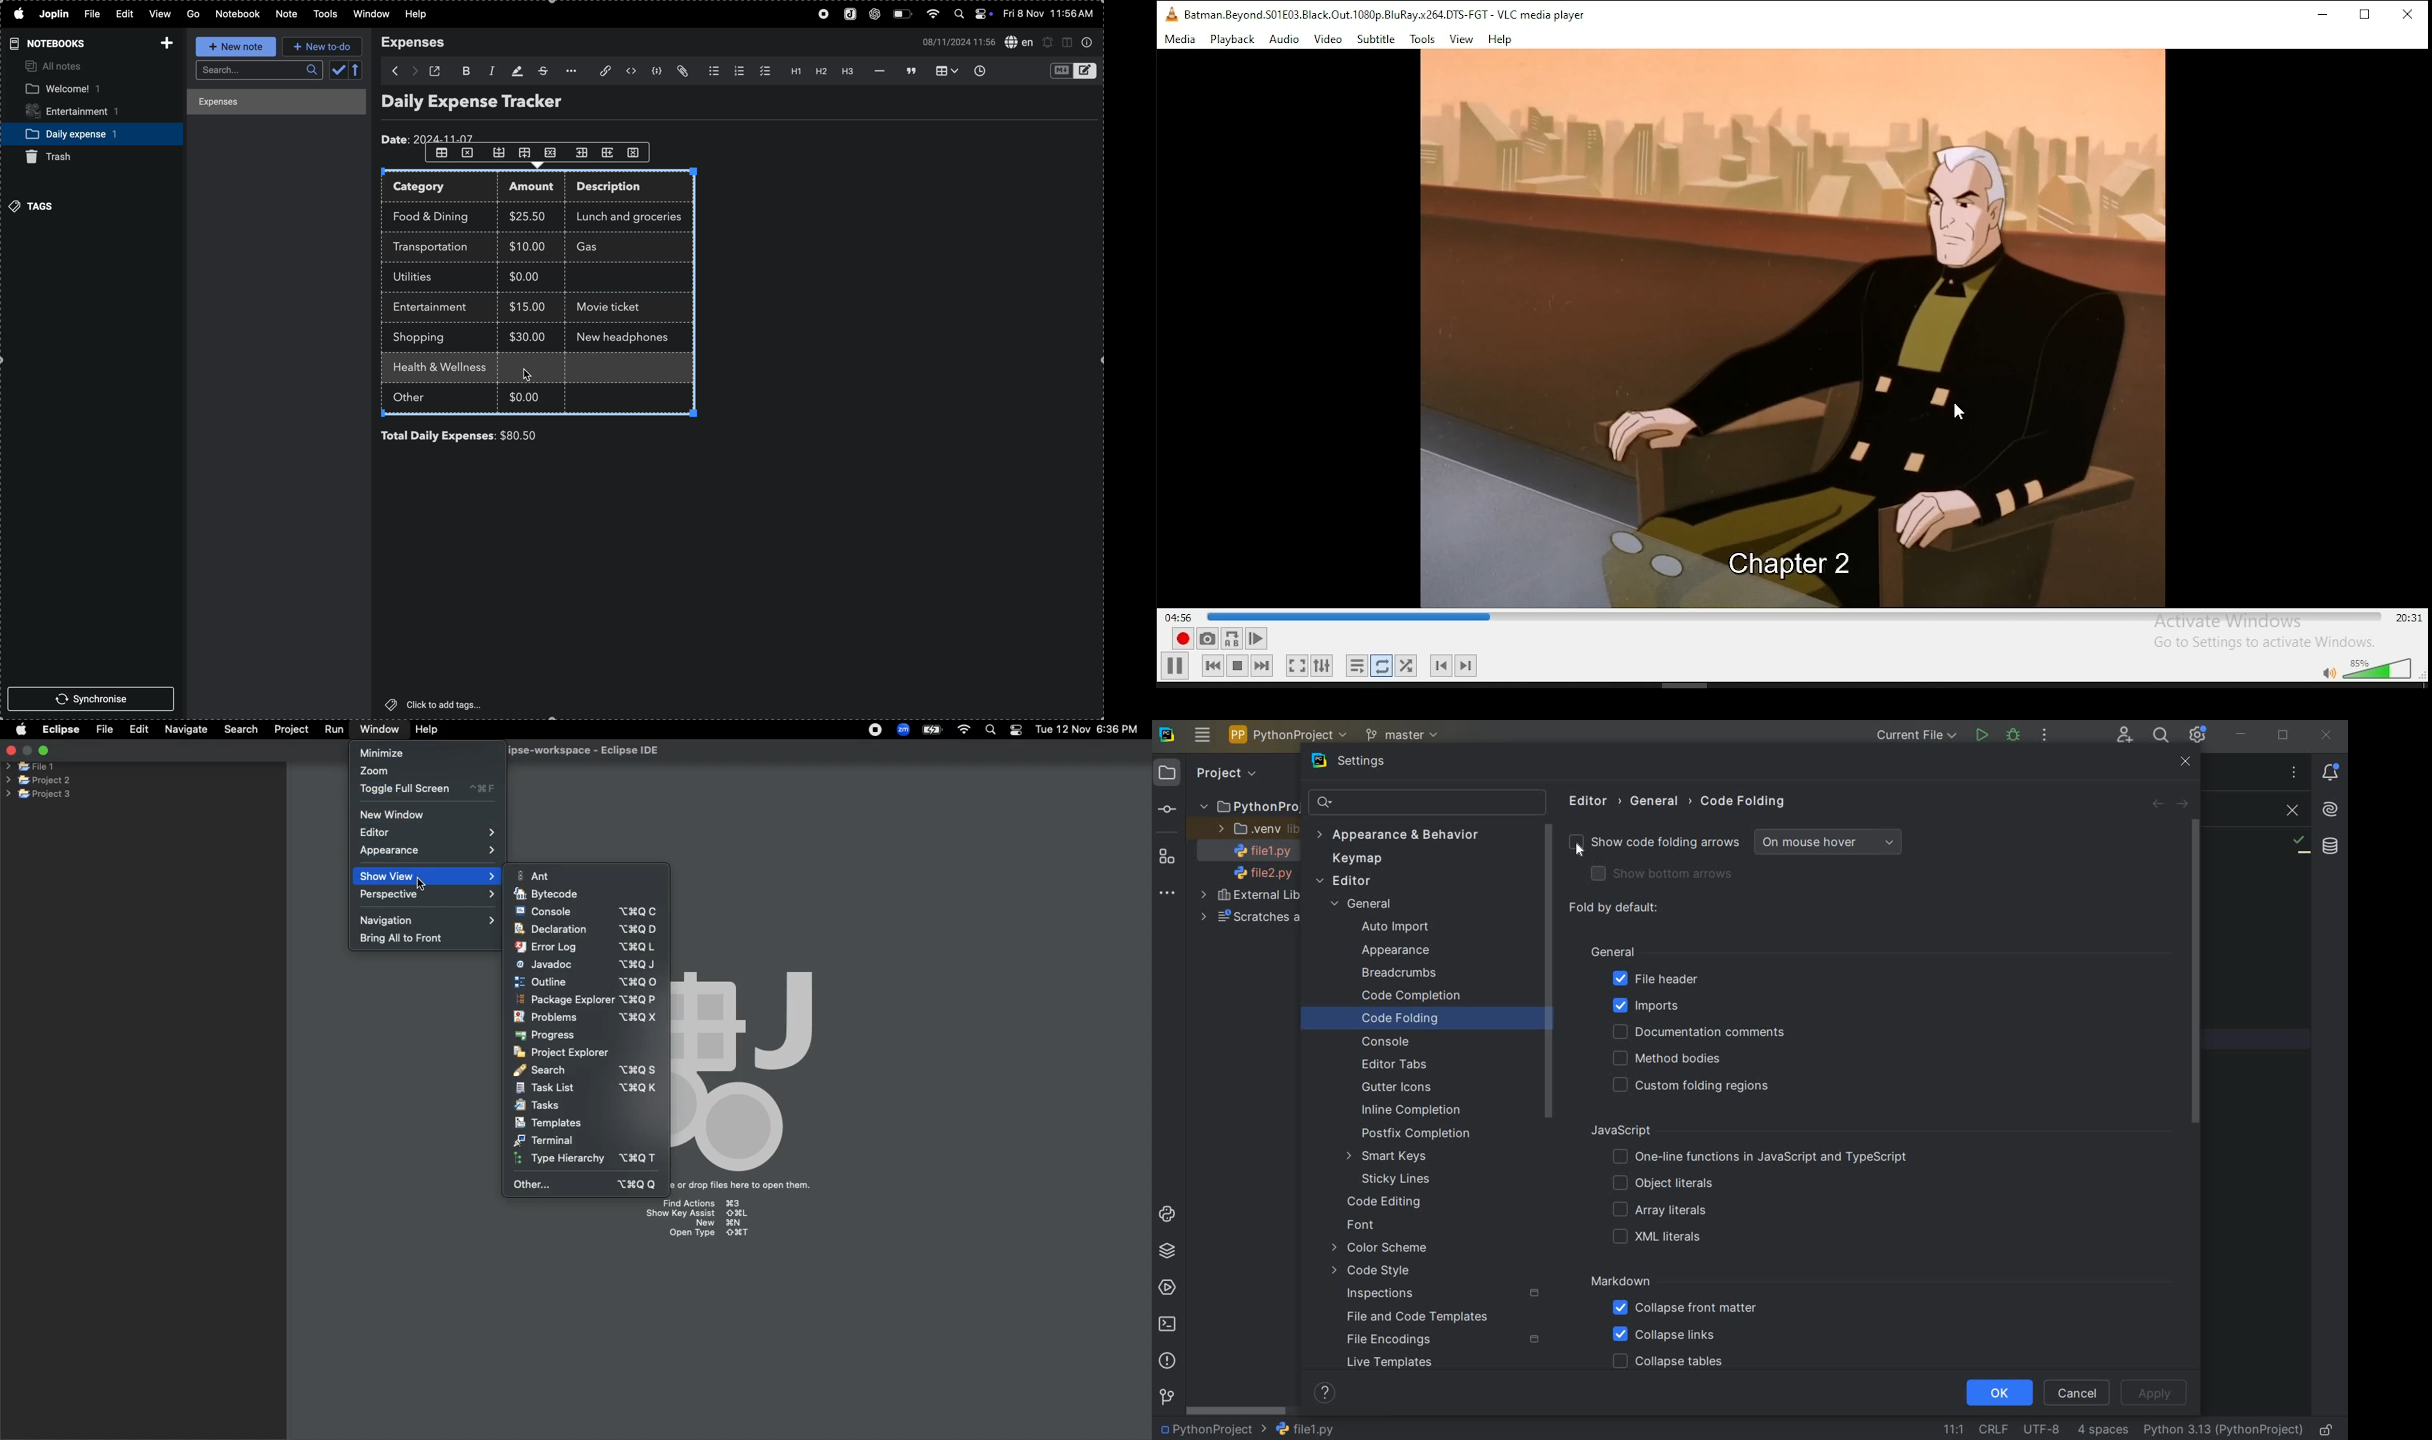 The image size is (2436, 1456). I want to click on OK, so click(1998, 1394).